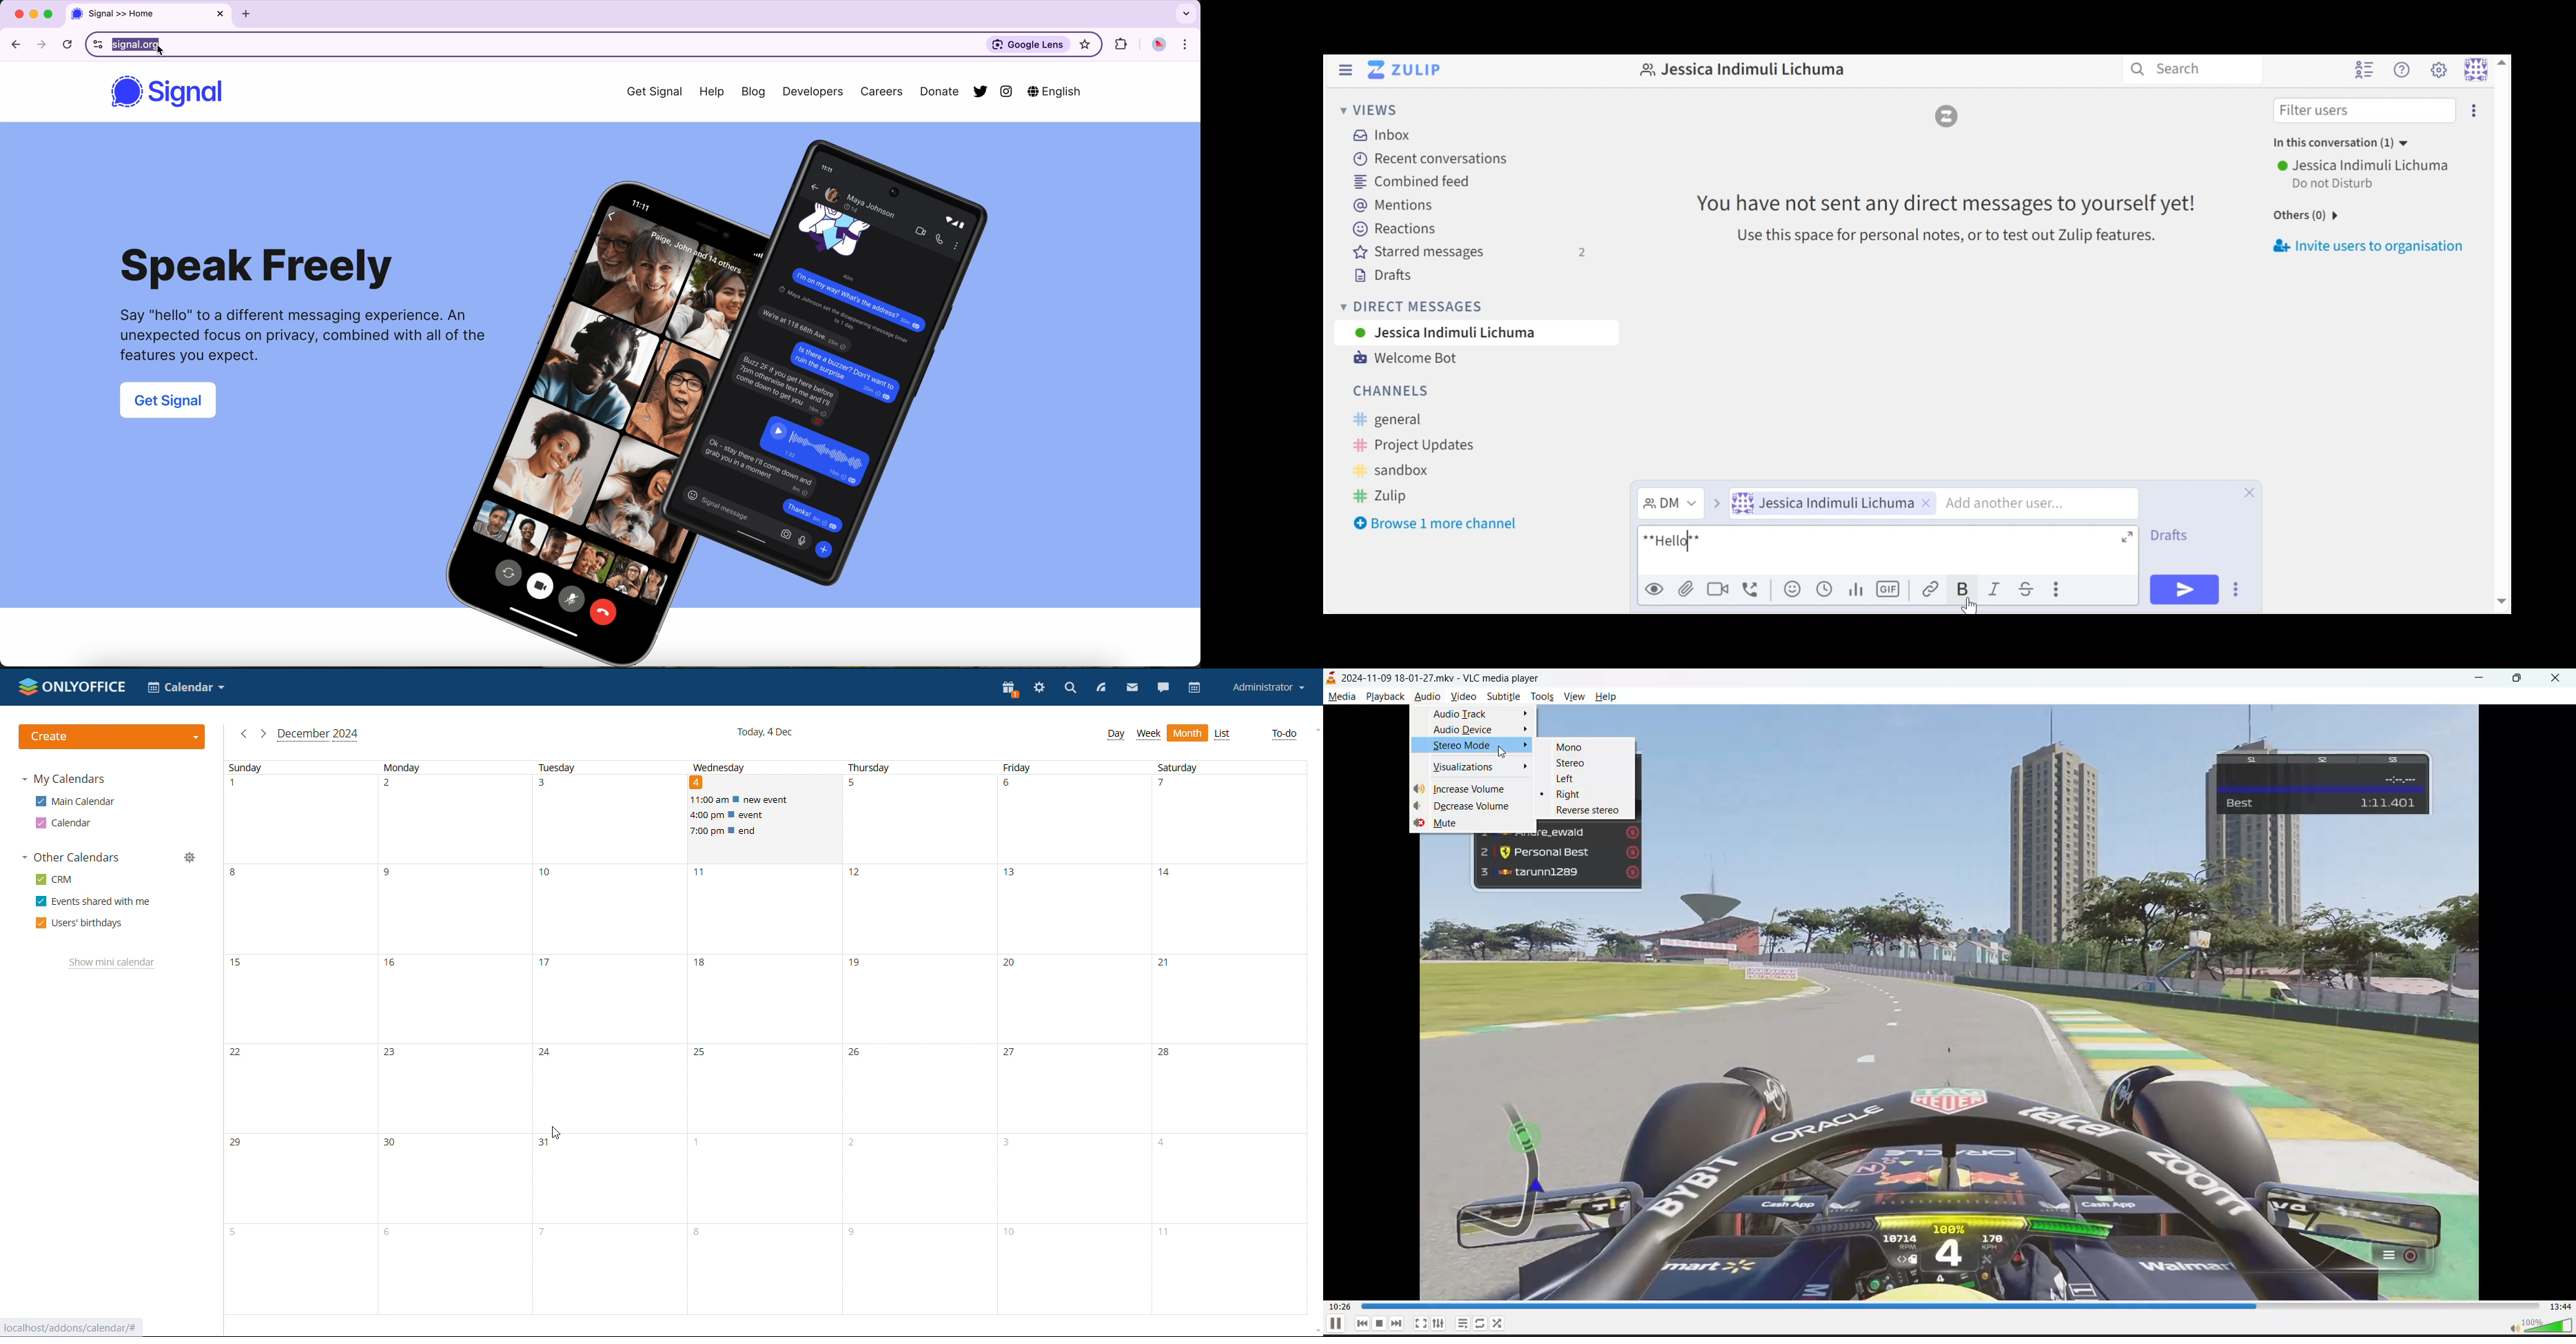 Image resolution: width=2576 pixels, height=1344 pixels. What do you see at coordinates (1132, 686) in the screenshot?
I see `mail` at bounding box center [1132, 686].